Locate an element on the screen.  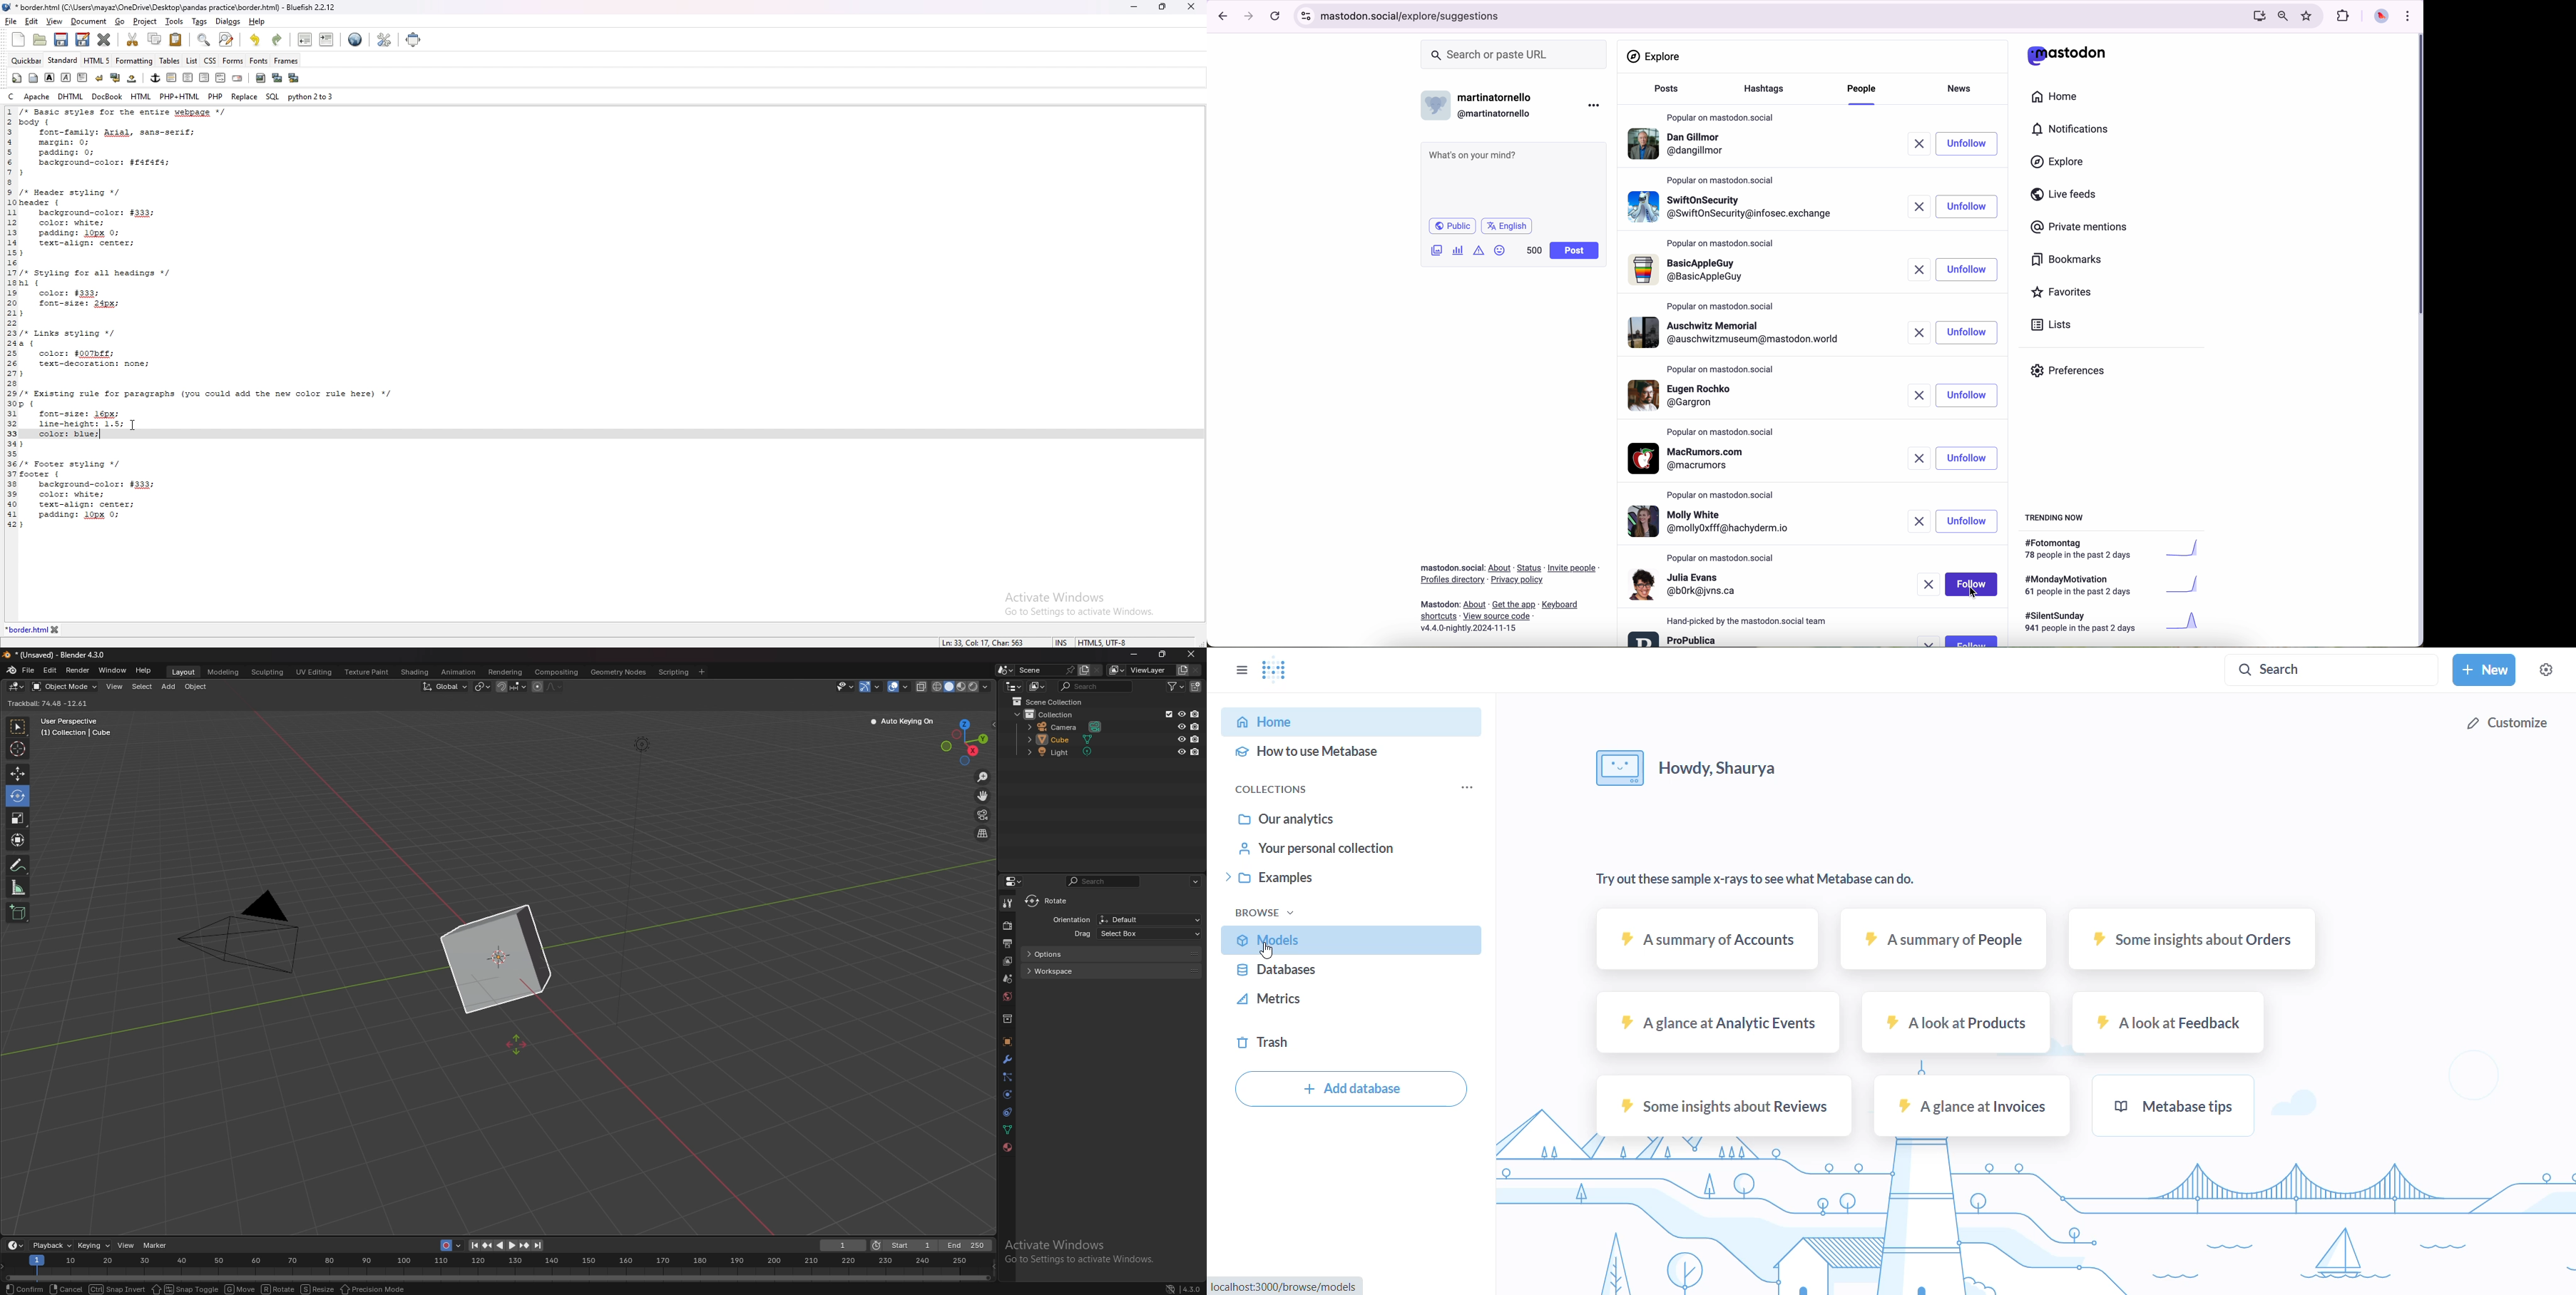
indent is located at coordinates (326, 40).